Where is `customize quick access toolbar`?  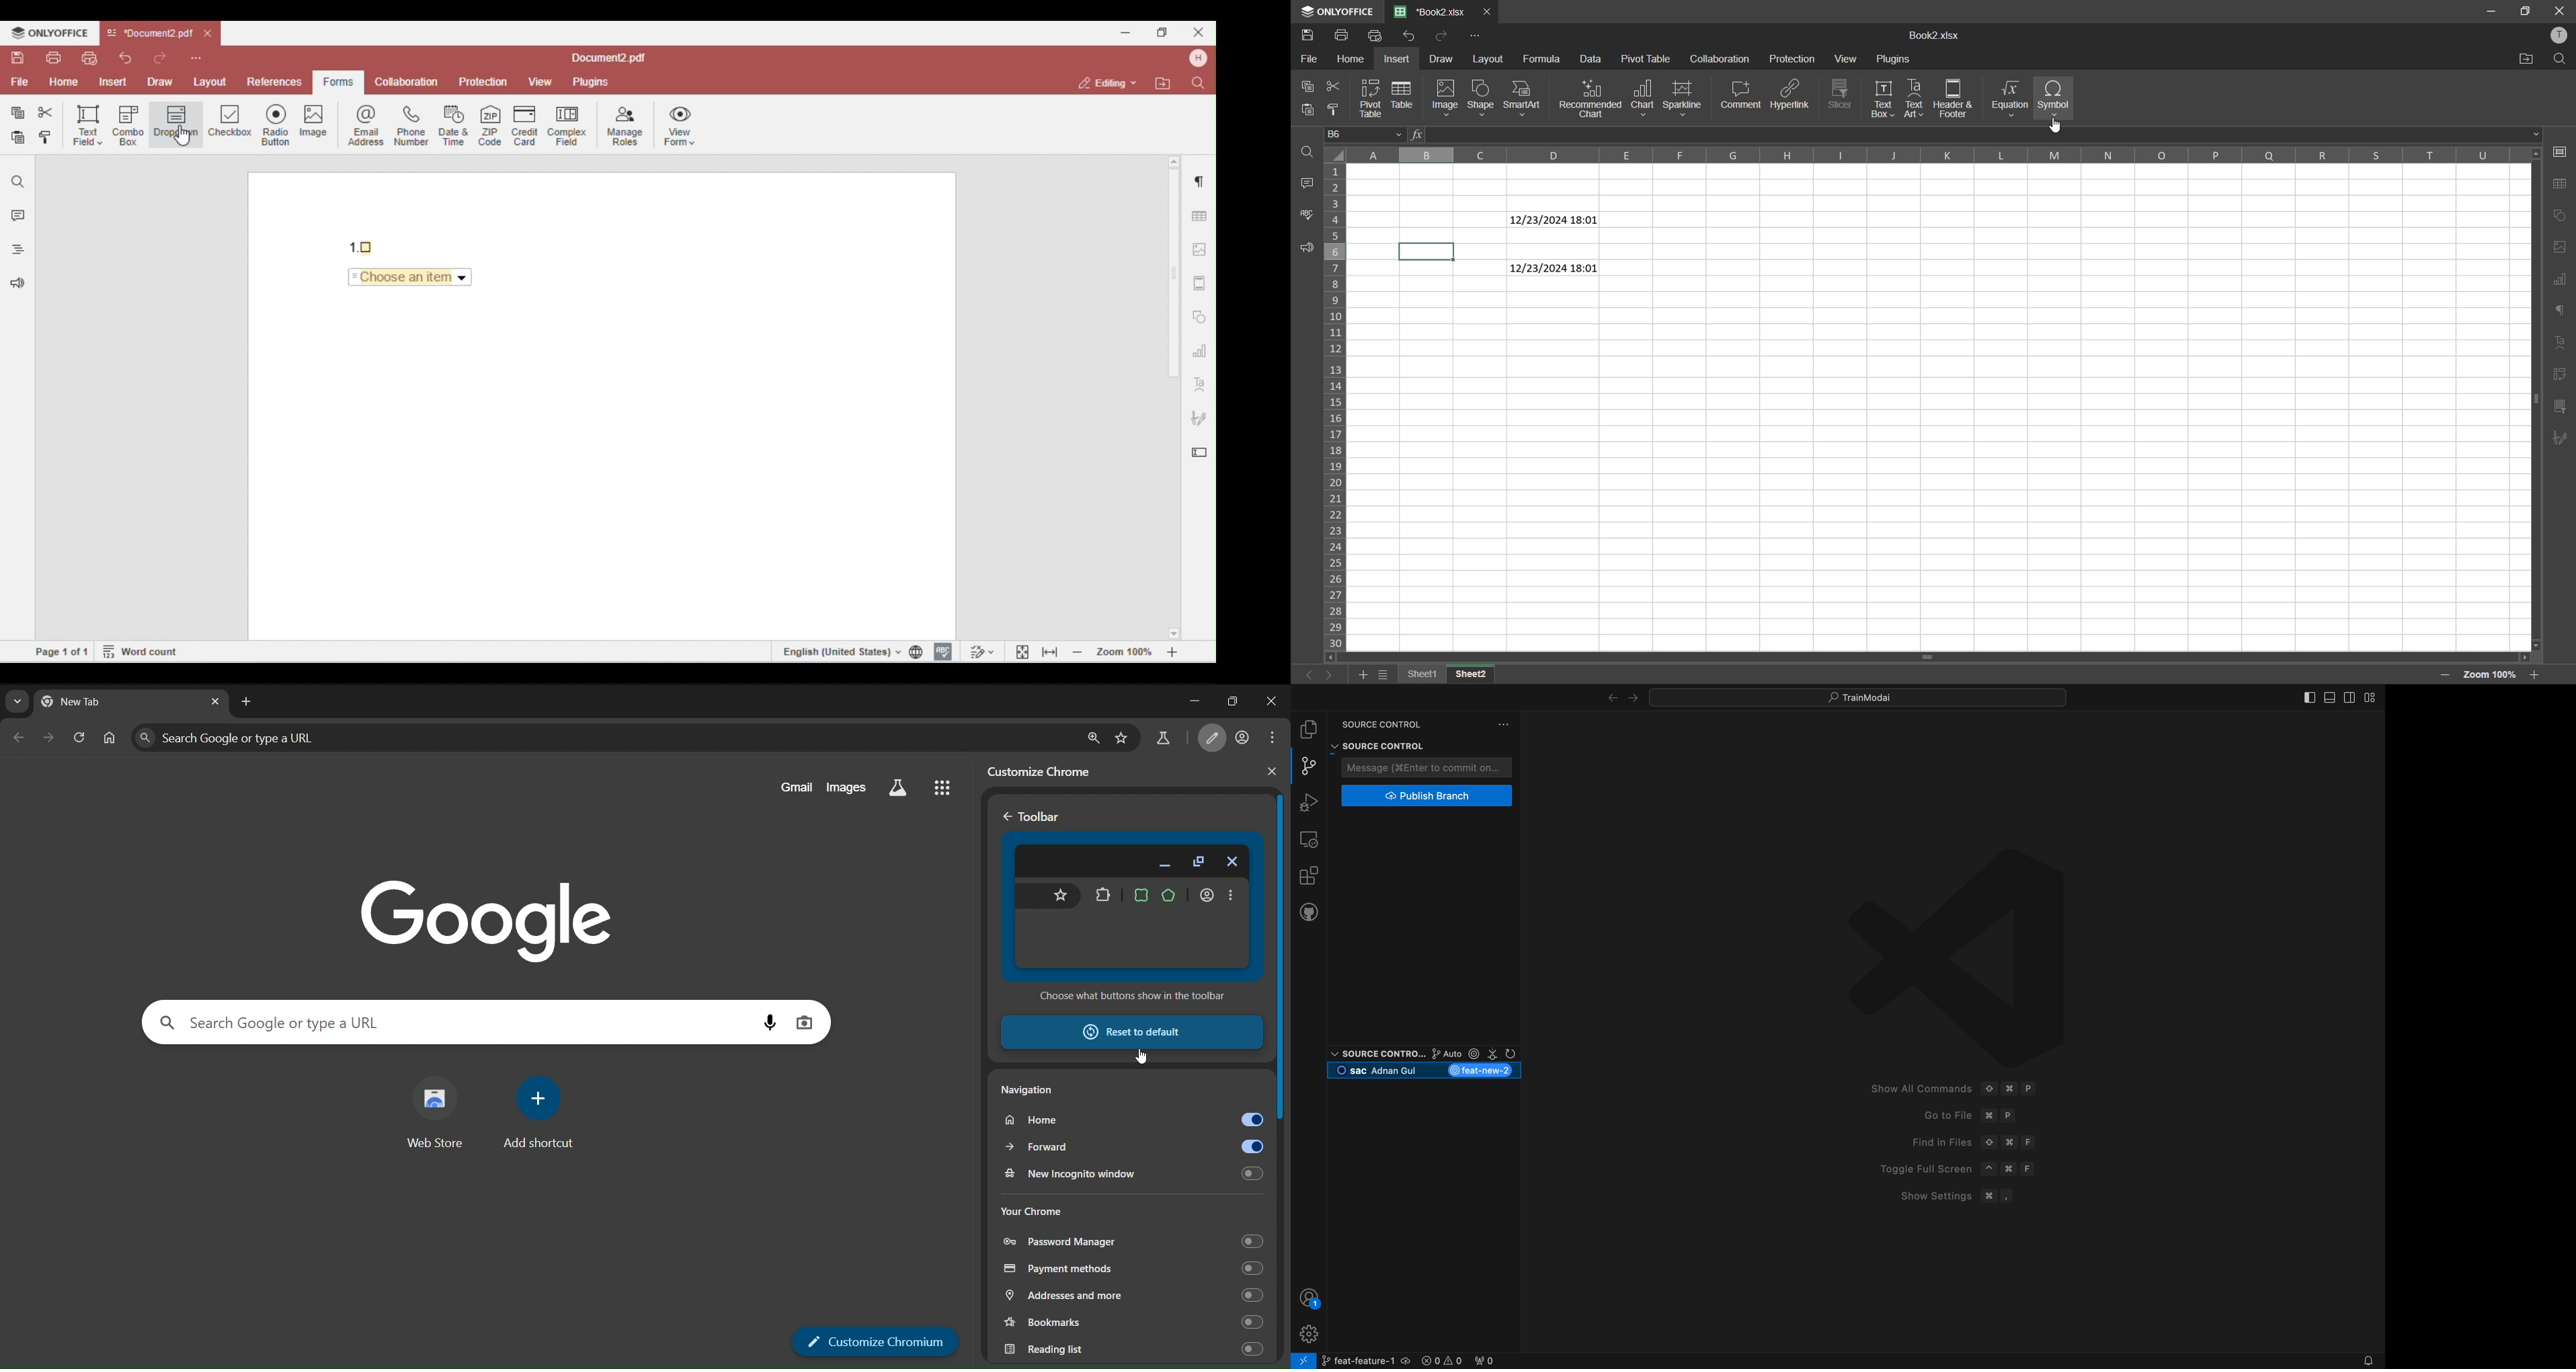 customize quick access toolbar is located at coordinates (1475, 35).